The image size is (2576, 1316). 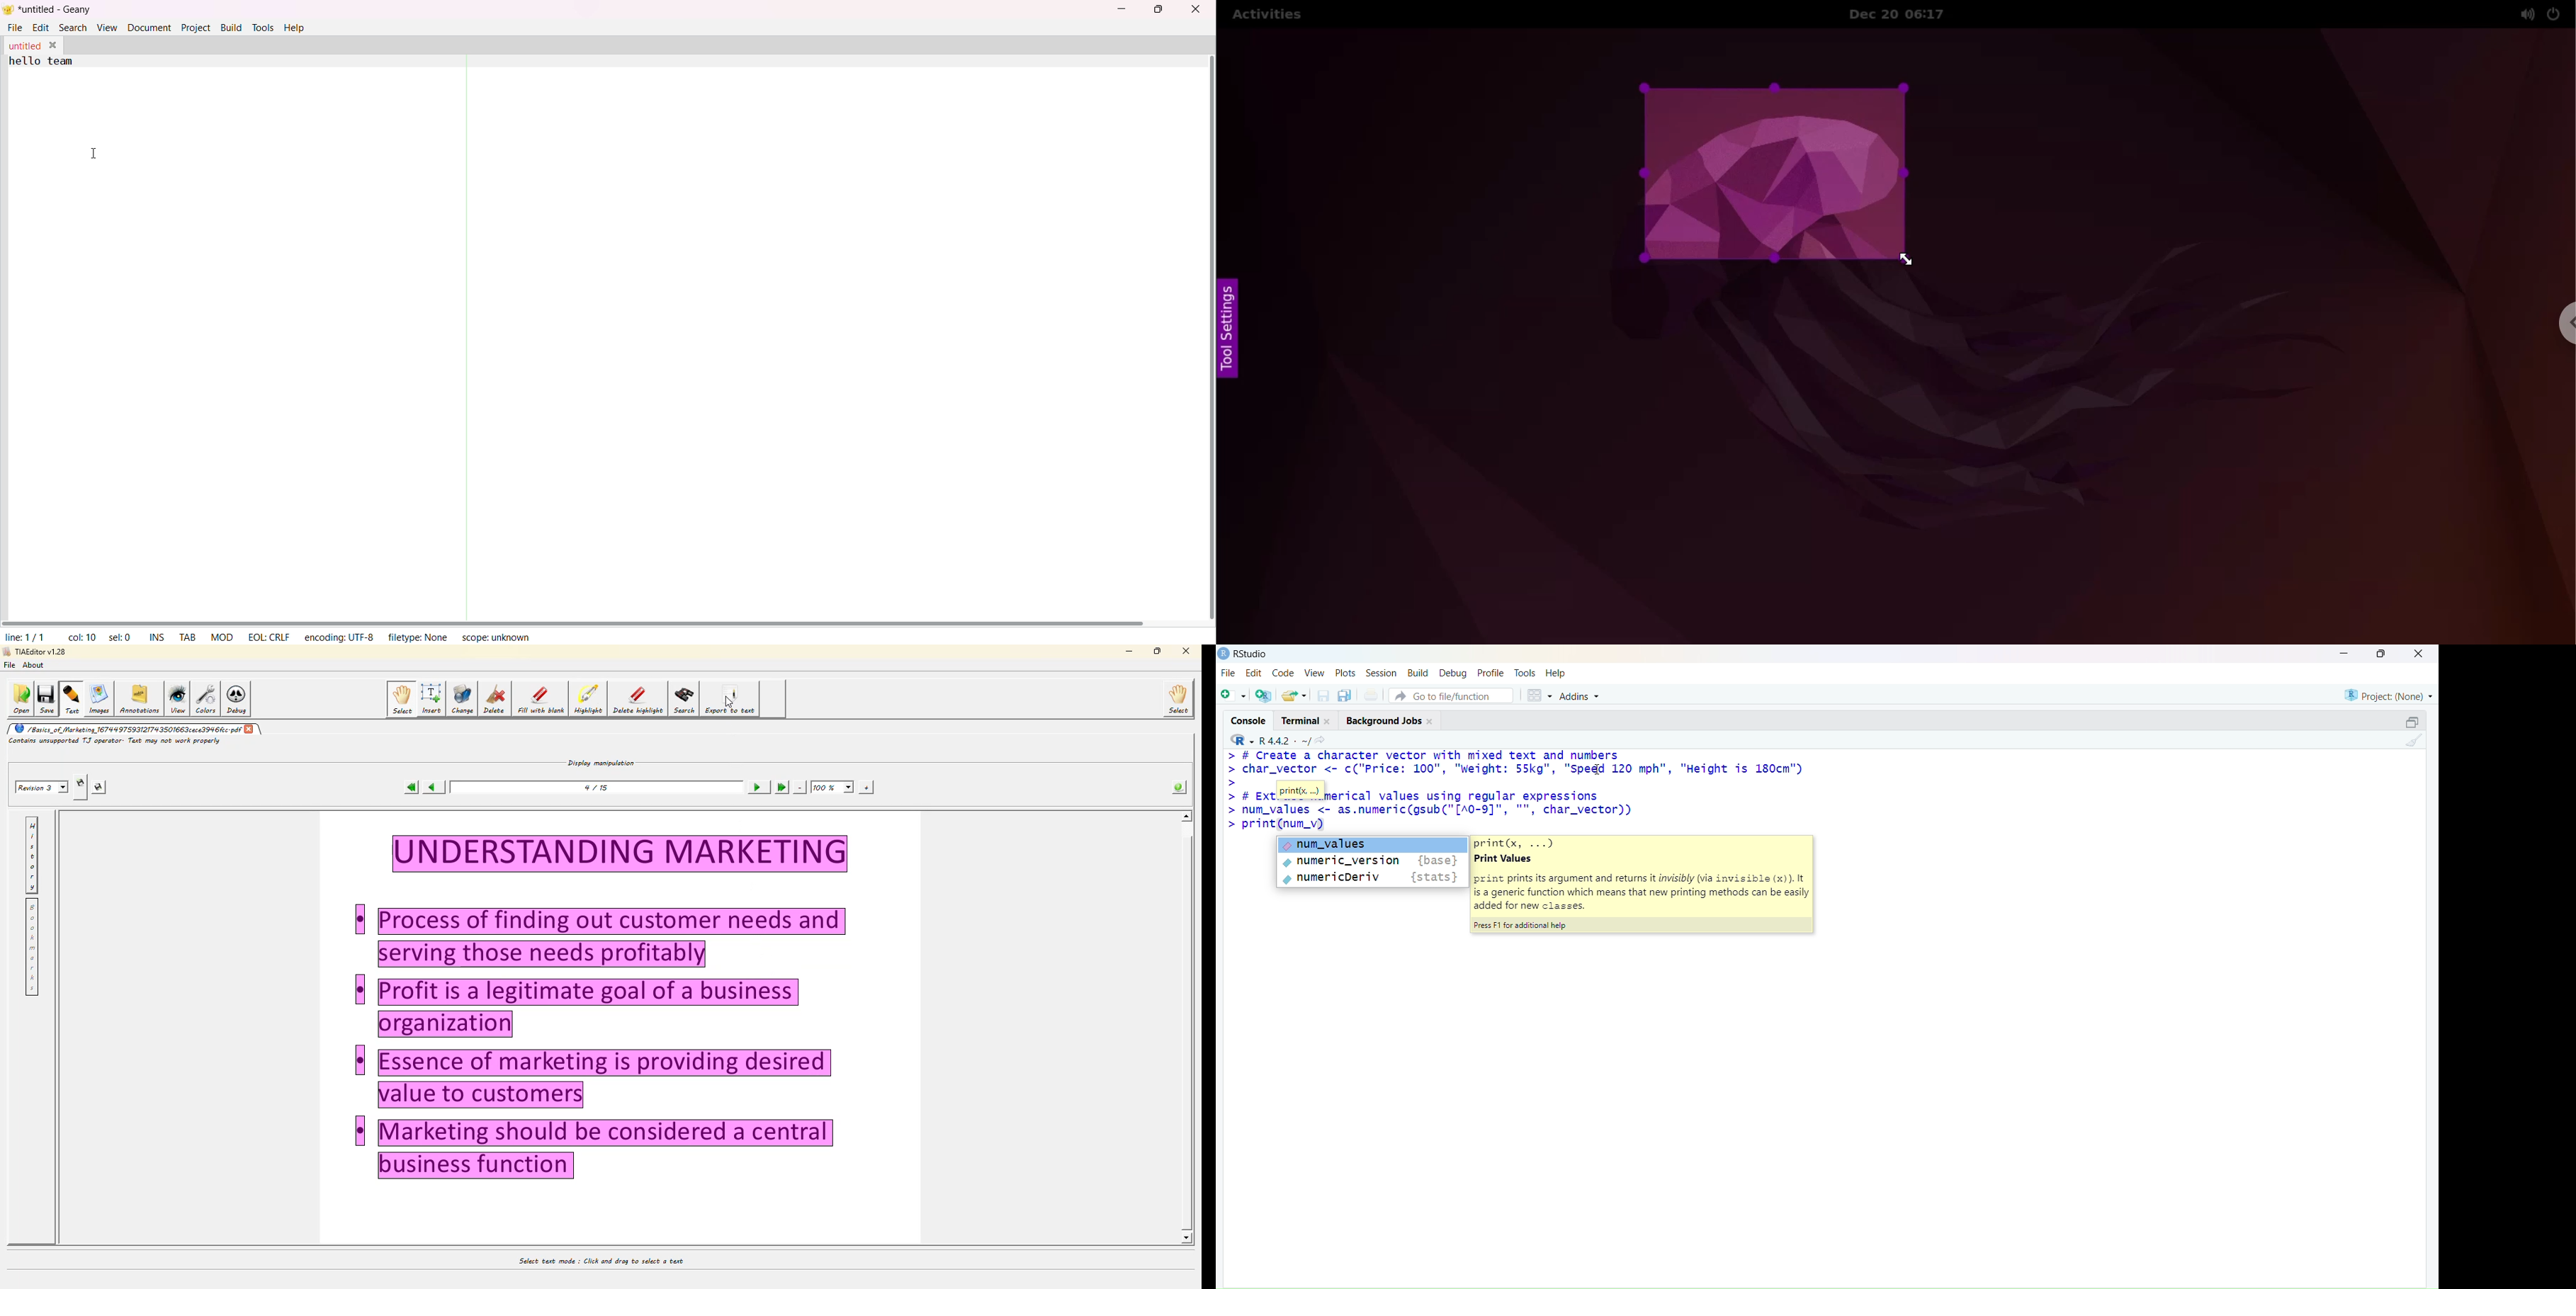 What do you see at coordinates (1429, 818) in the screenshot?
I see `> num_values <- as.numeric(gsub("[A0-9]", "", char_vector))
> print(num_v)` at bounding box center [1429, 818].